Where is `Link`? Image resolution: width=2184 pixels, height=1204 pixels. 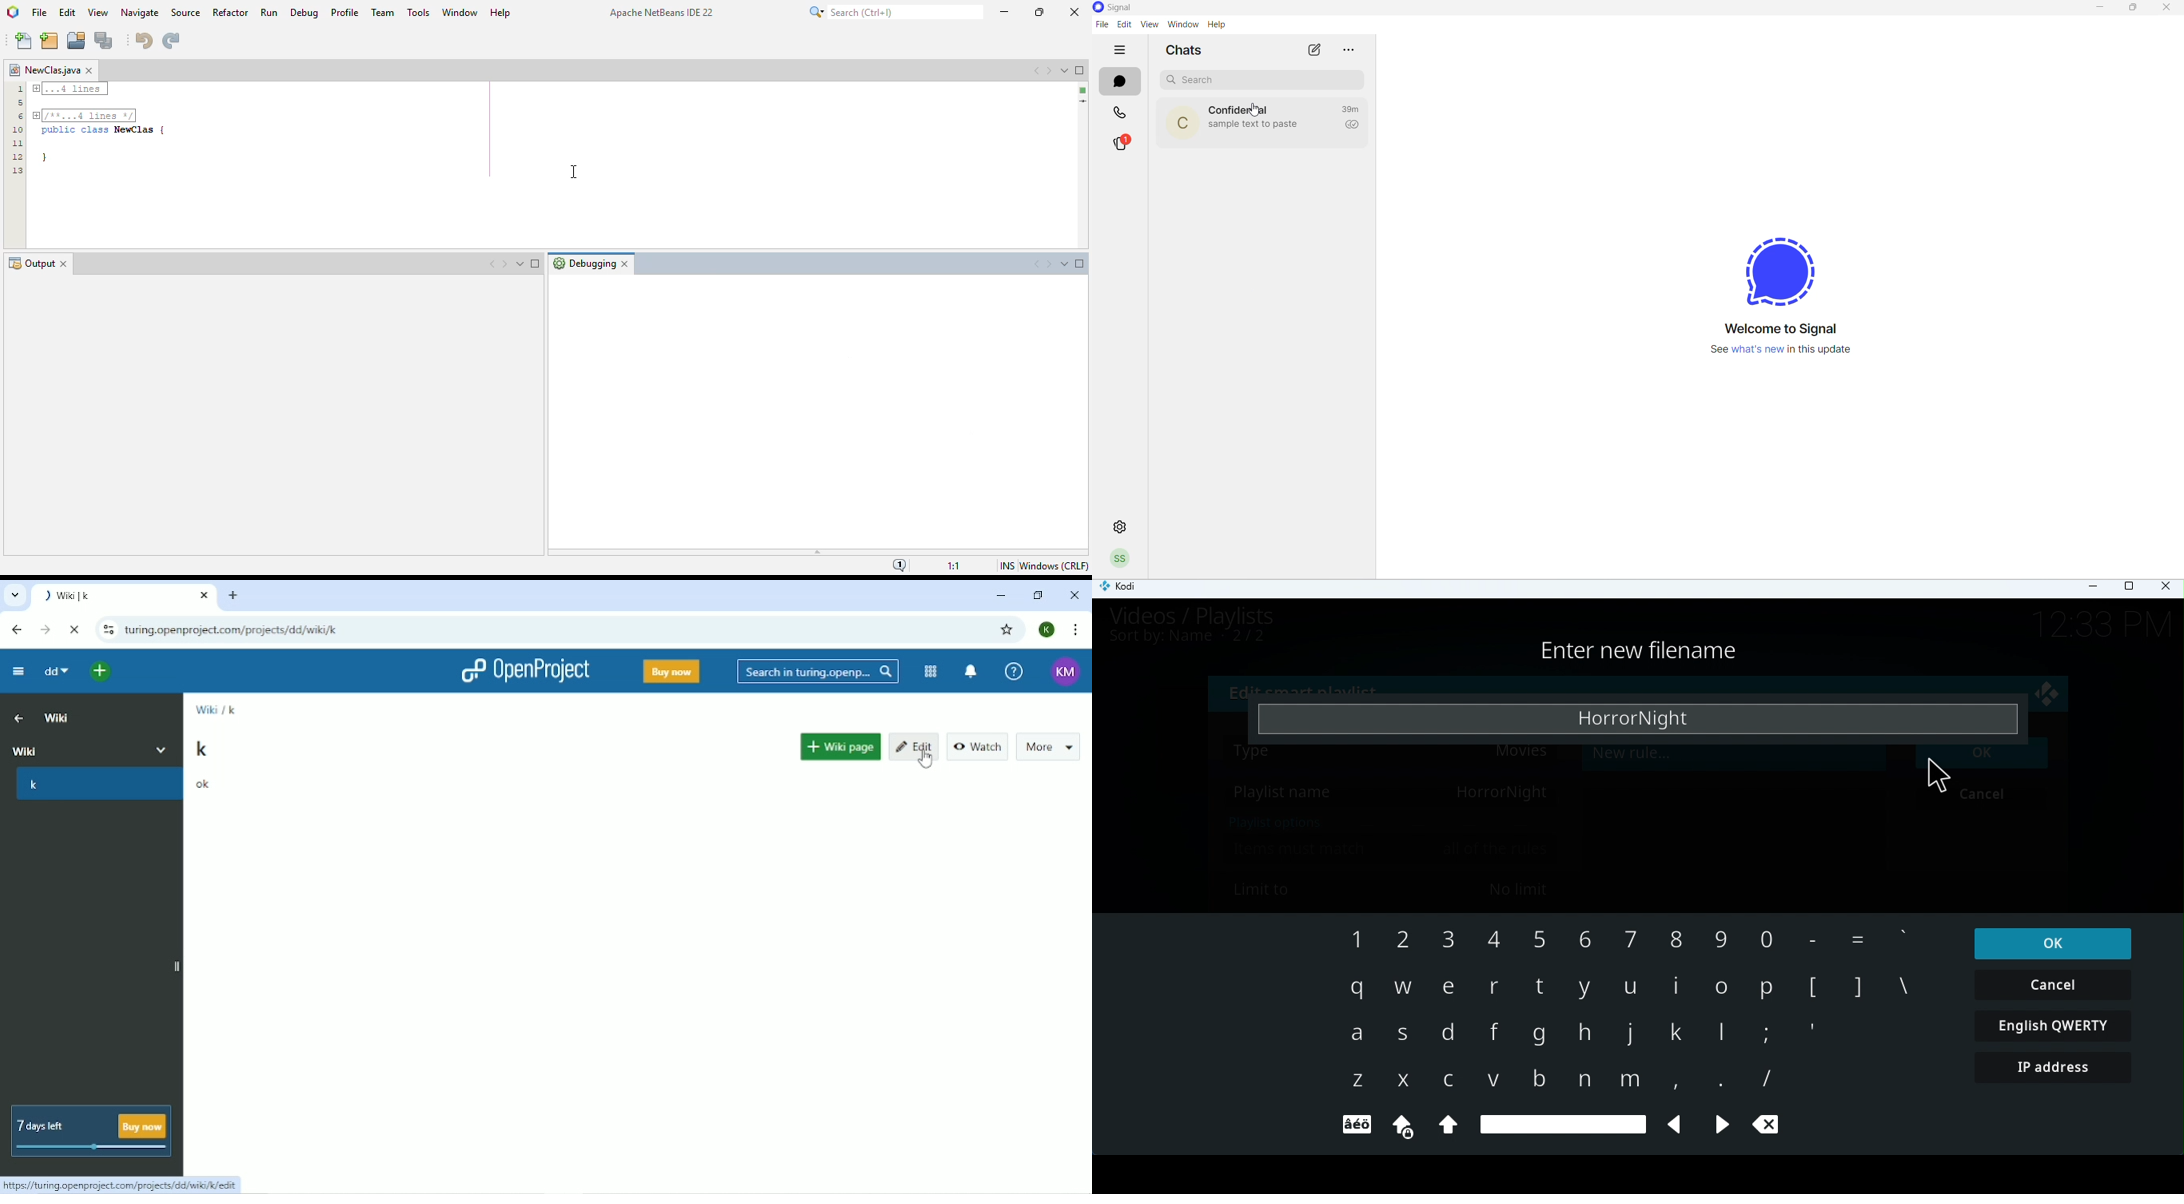 Link is located at coordinates (125, 1183).